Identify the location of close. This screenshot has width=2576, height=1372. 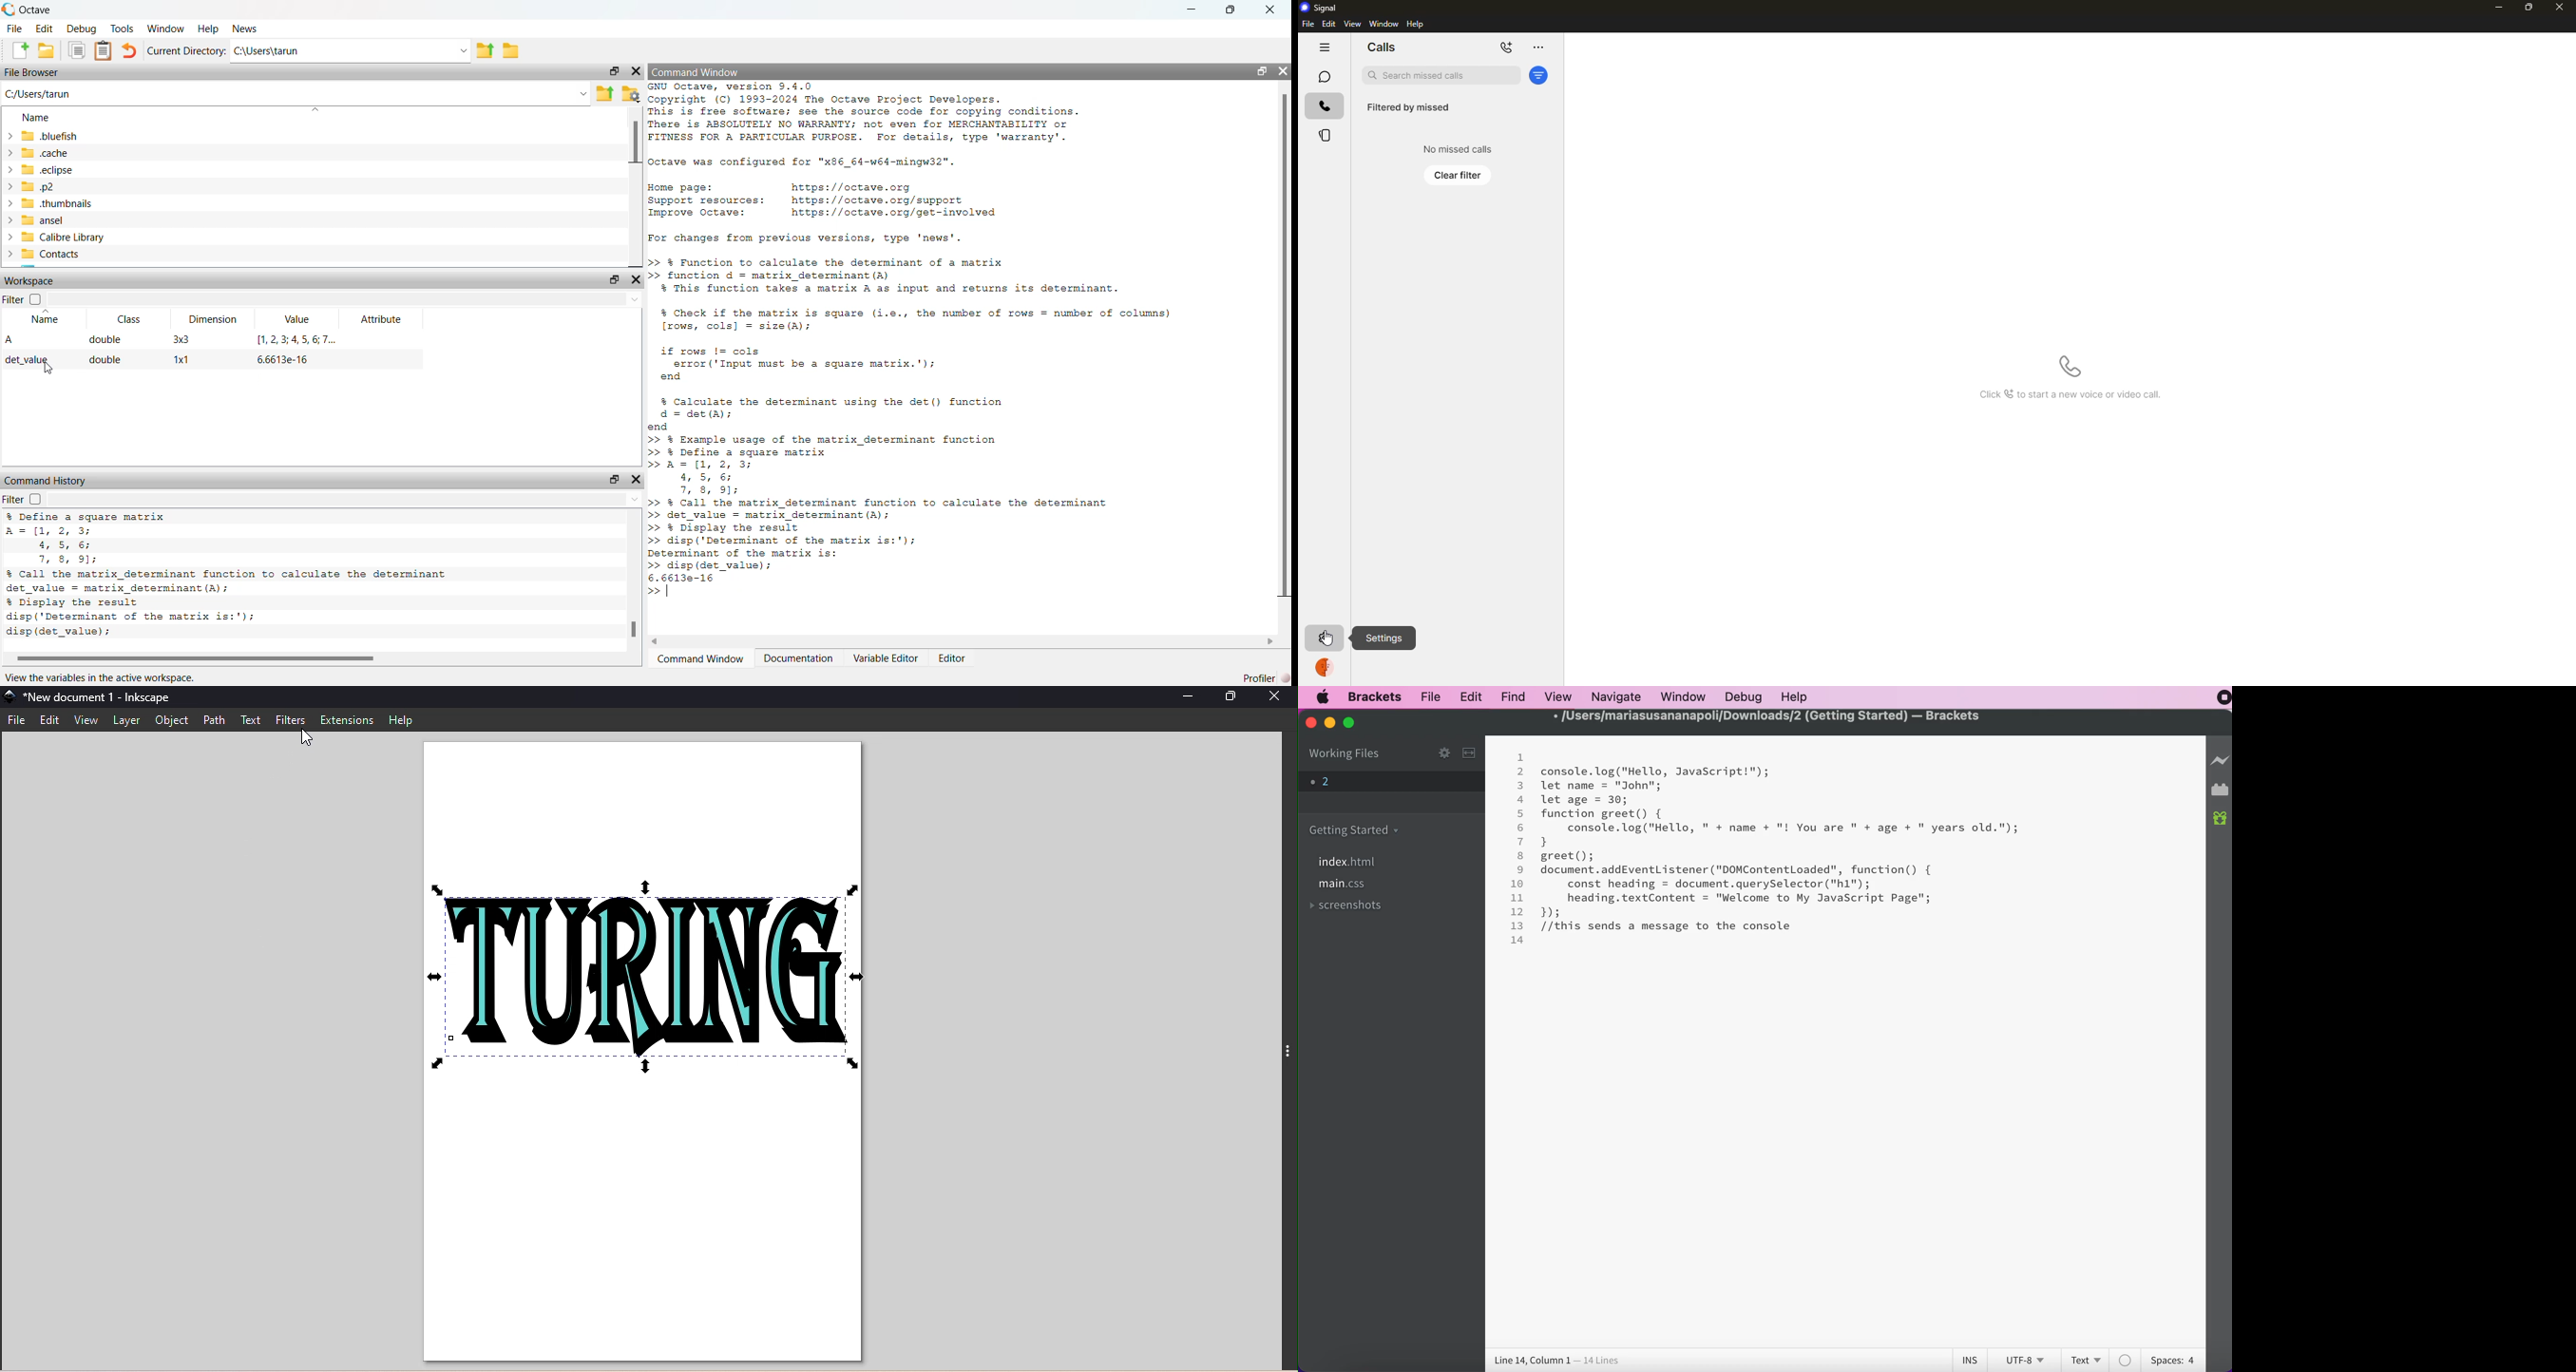
(1308, 724).